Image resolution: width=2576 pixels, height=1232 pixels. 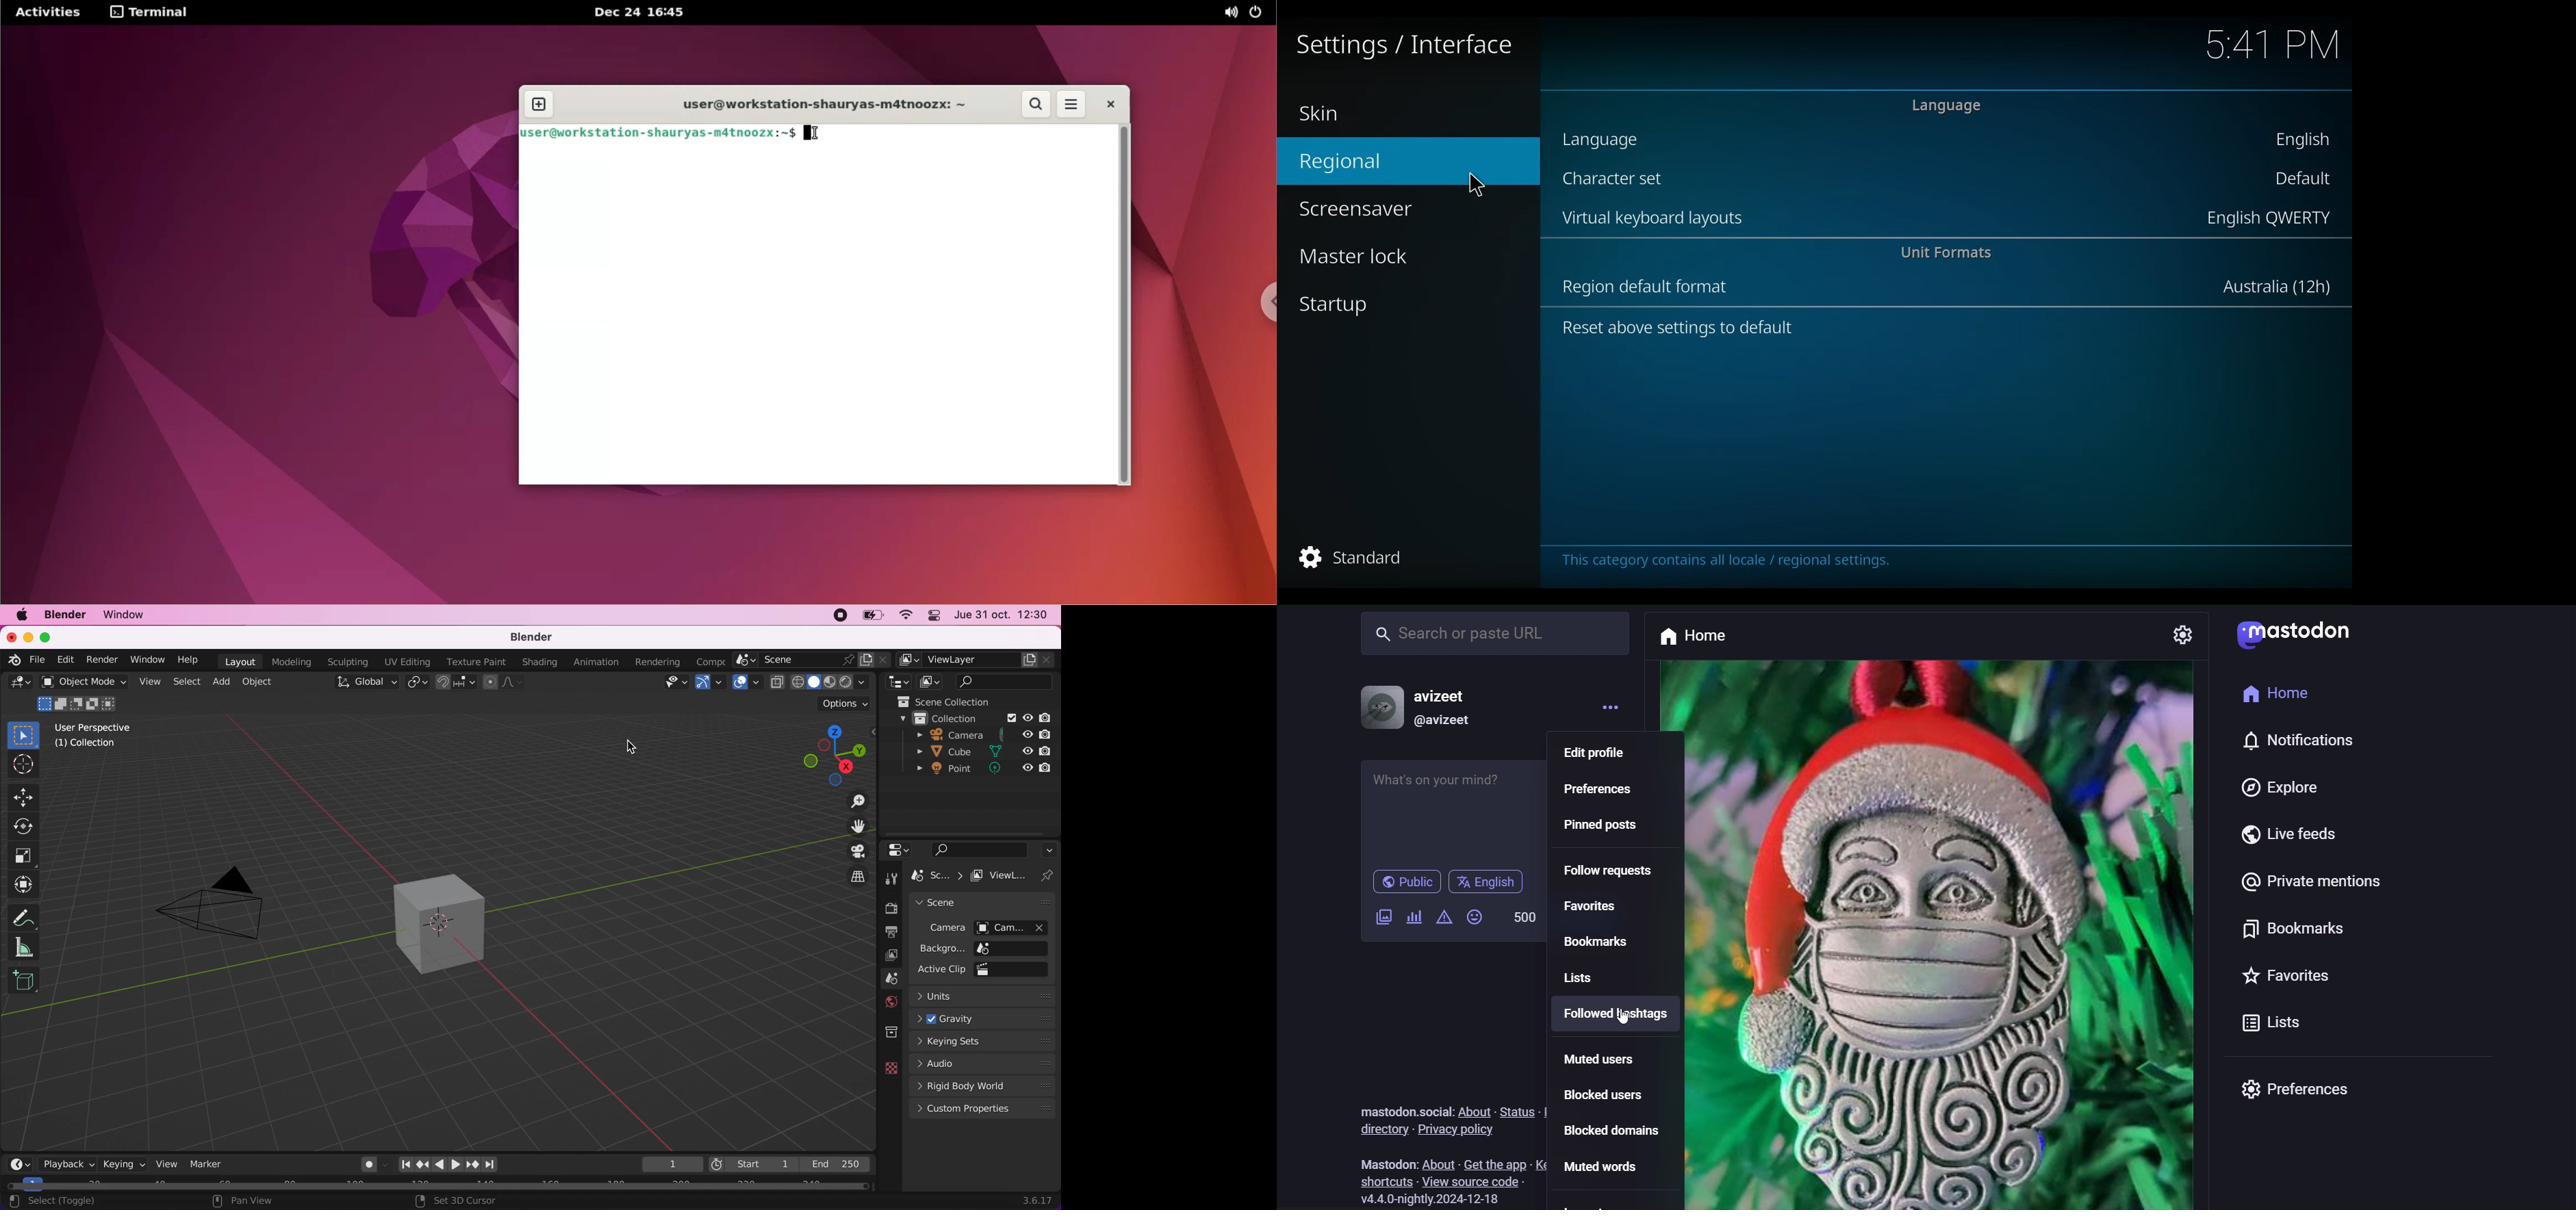 What do you see at coordinates (365, 682) in the screenshot?
I see `transformation orientation` at bounding box center [365, 682].